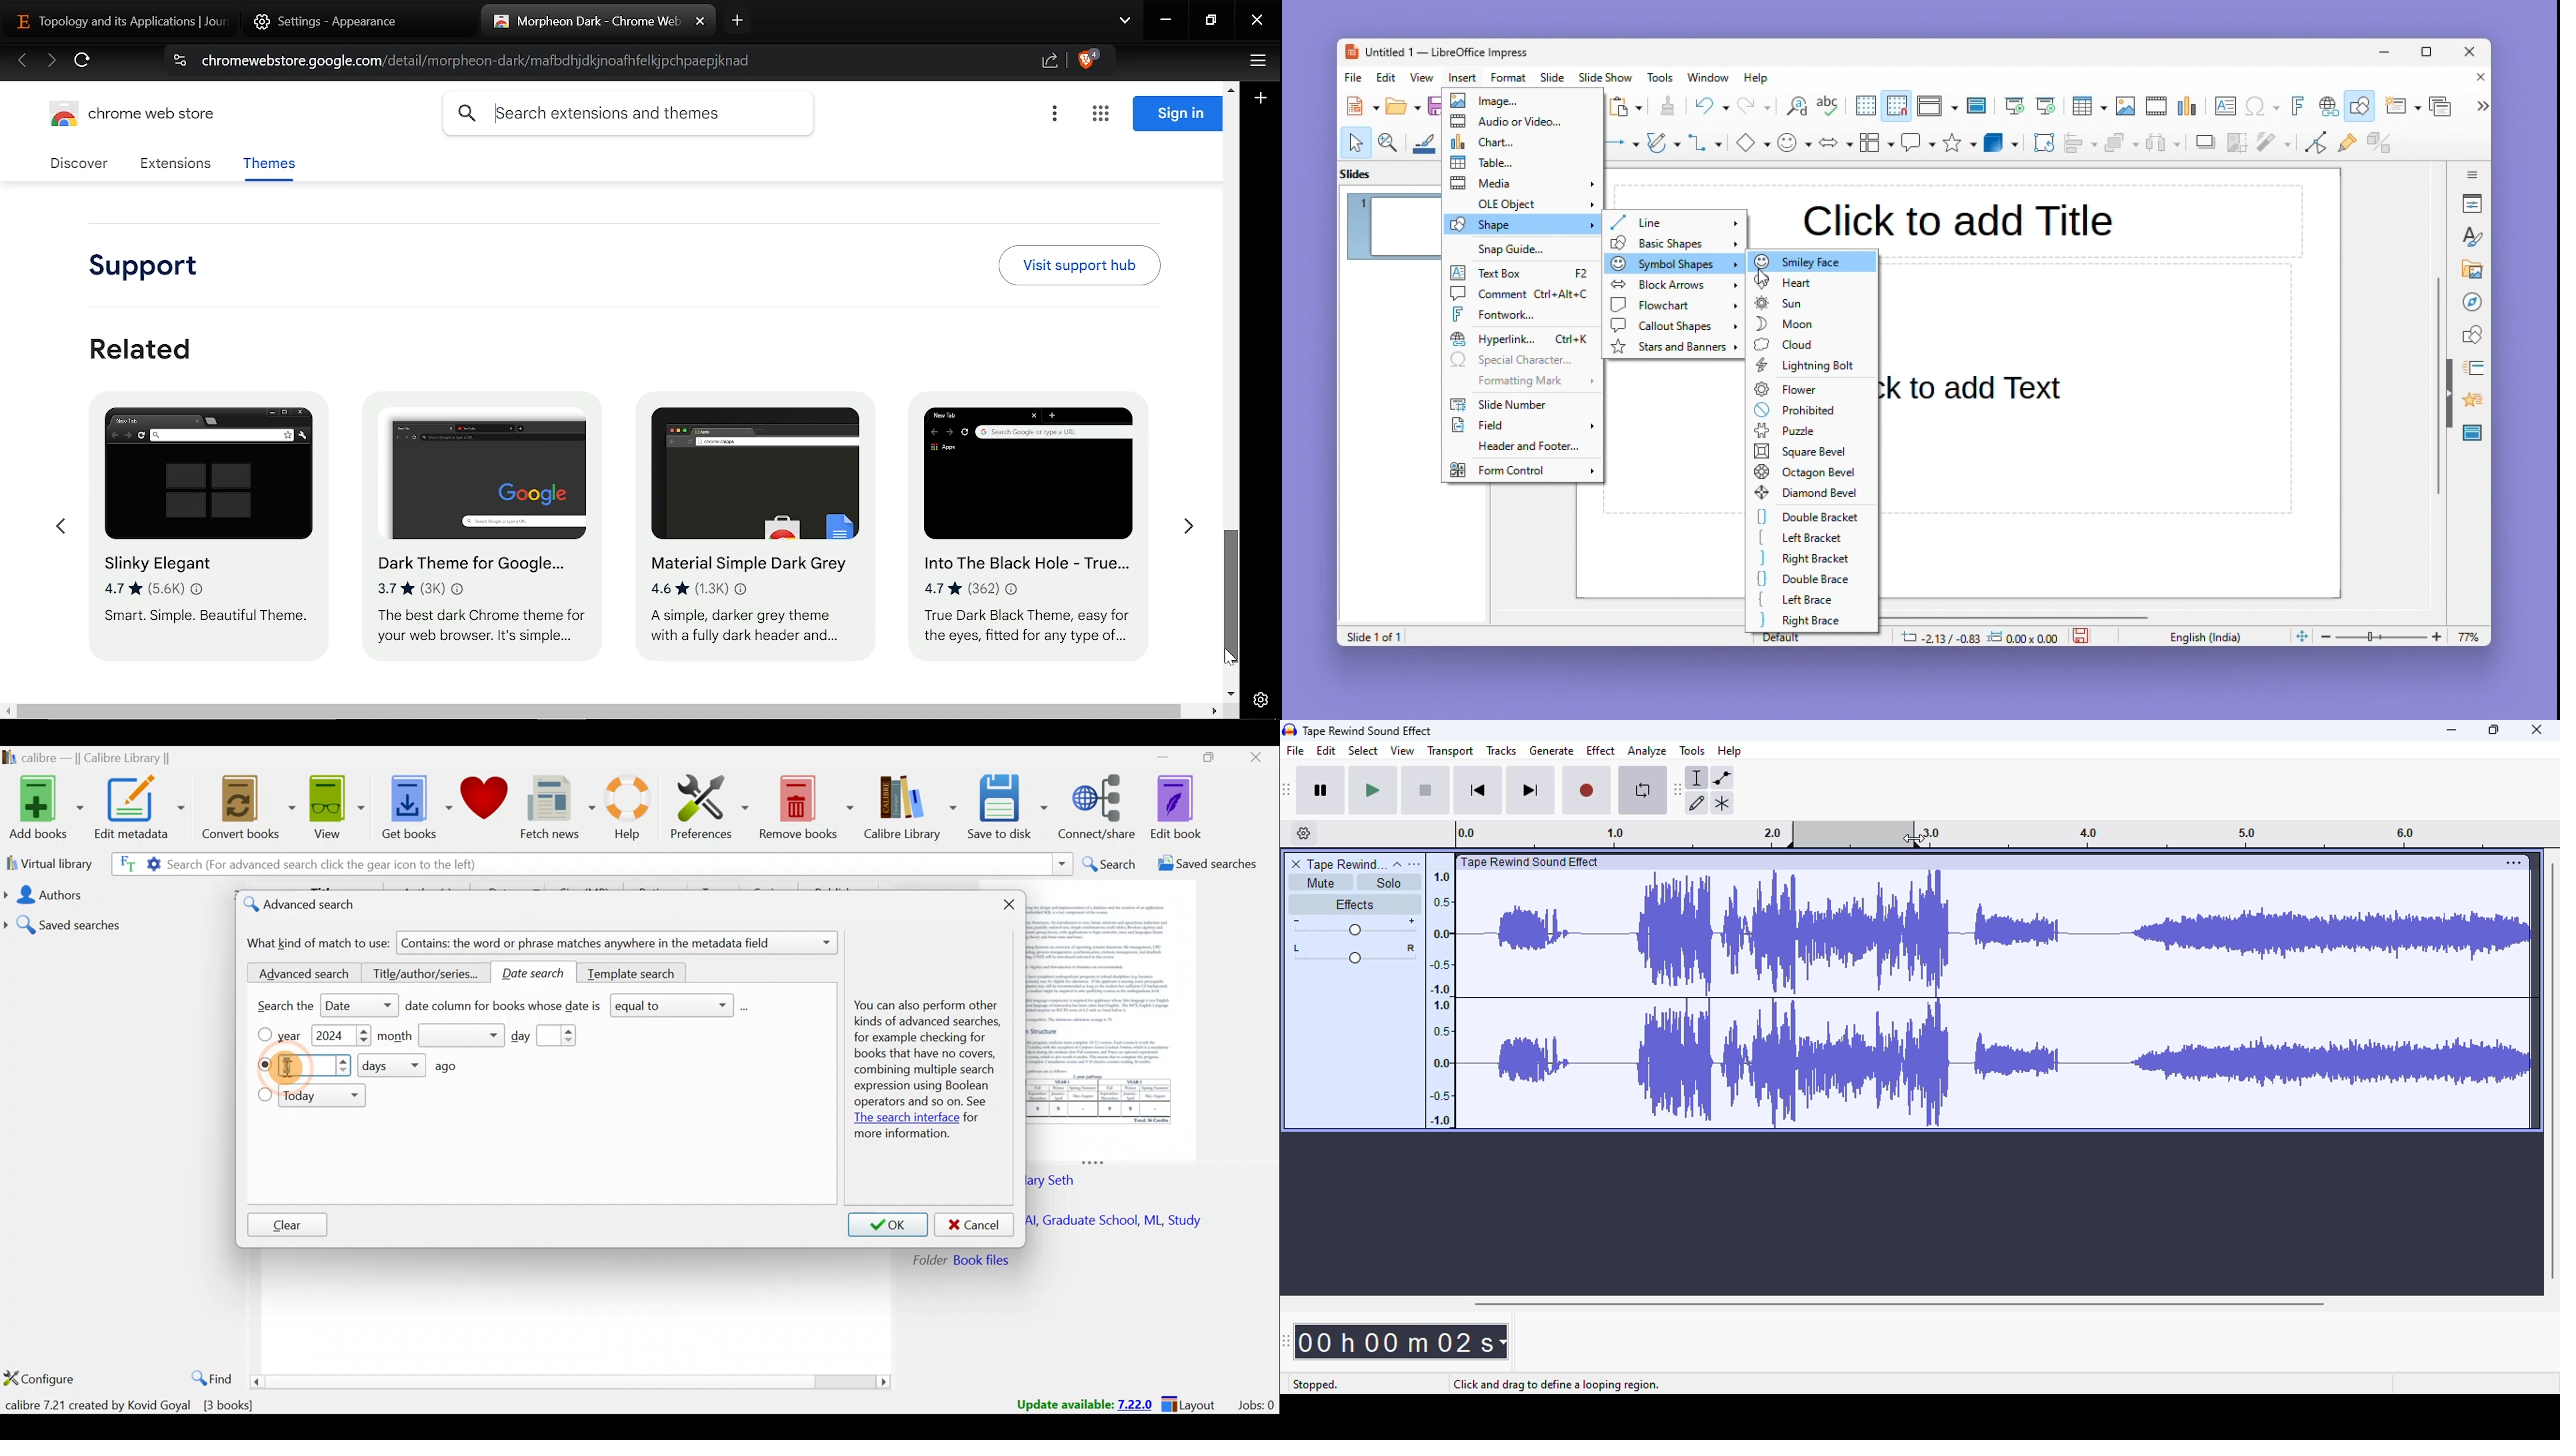  I want to click on Search, so click(1107, 864).